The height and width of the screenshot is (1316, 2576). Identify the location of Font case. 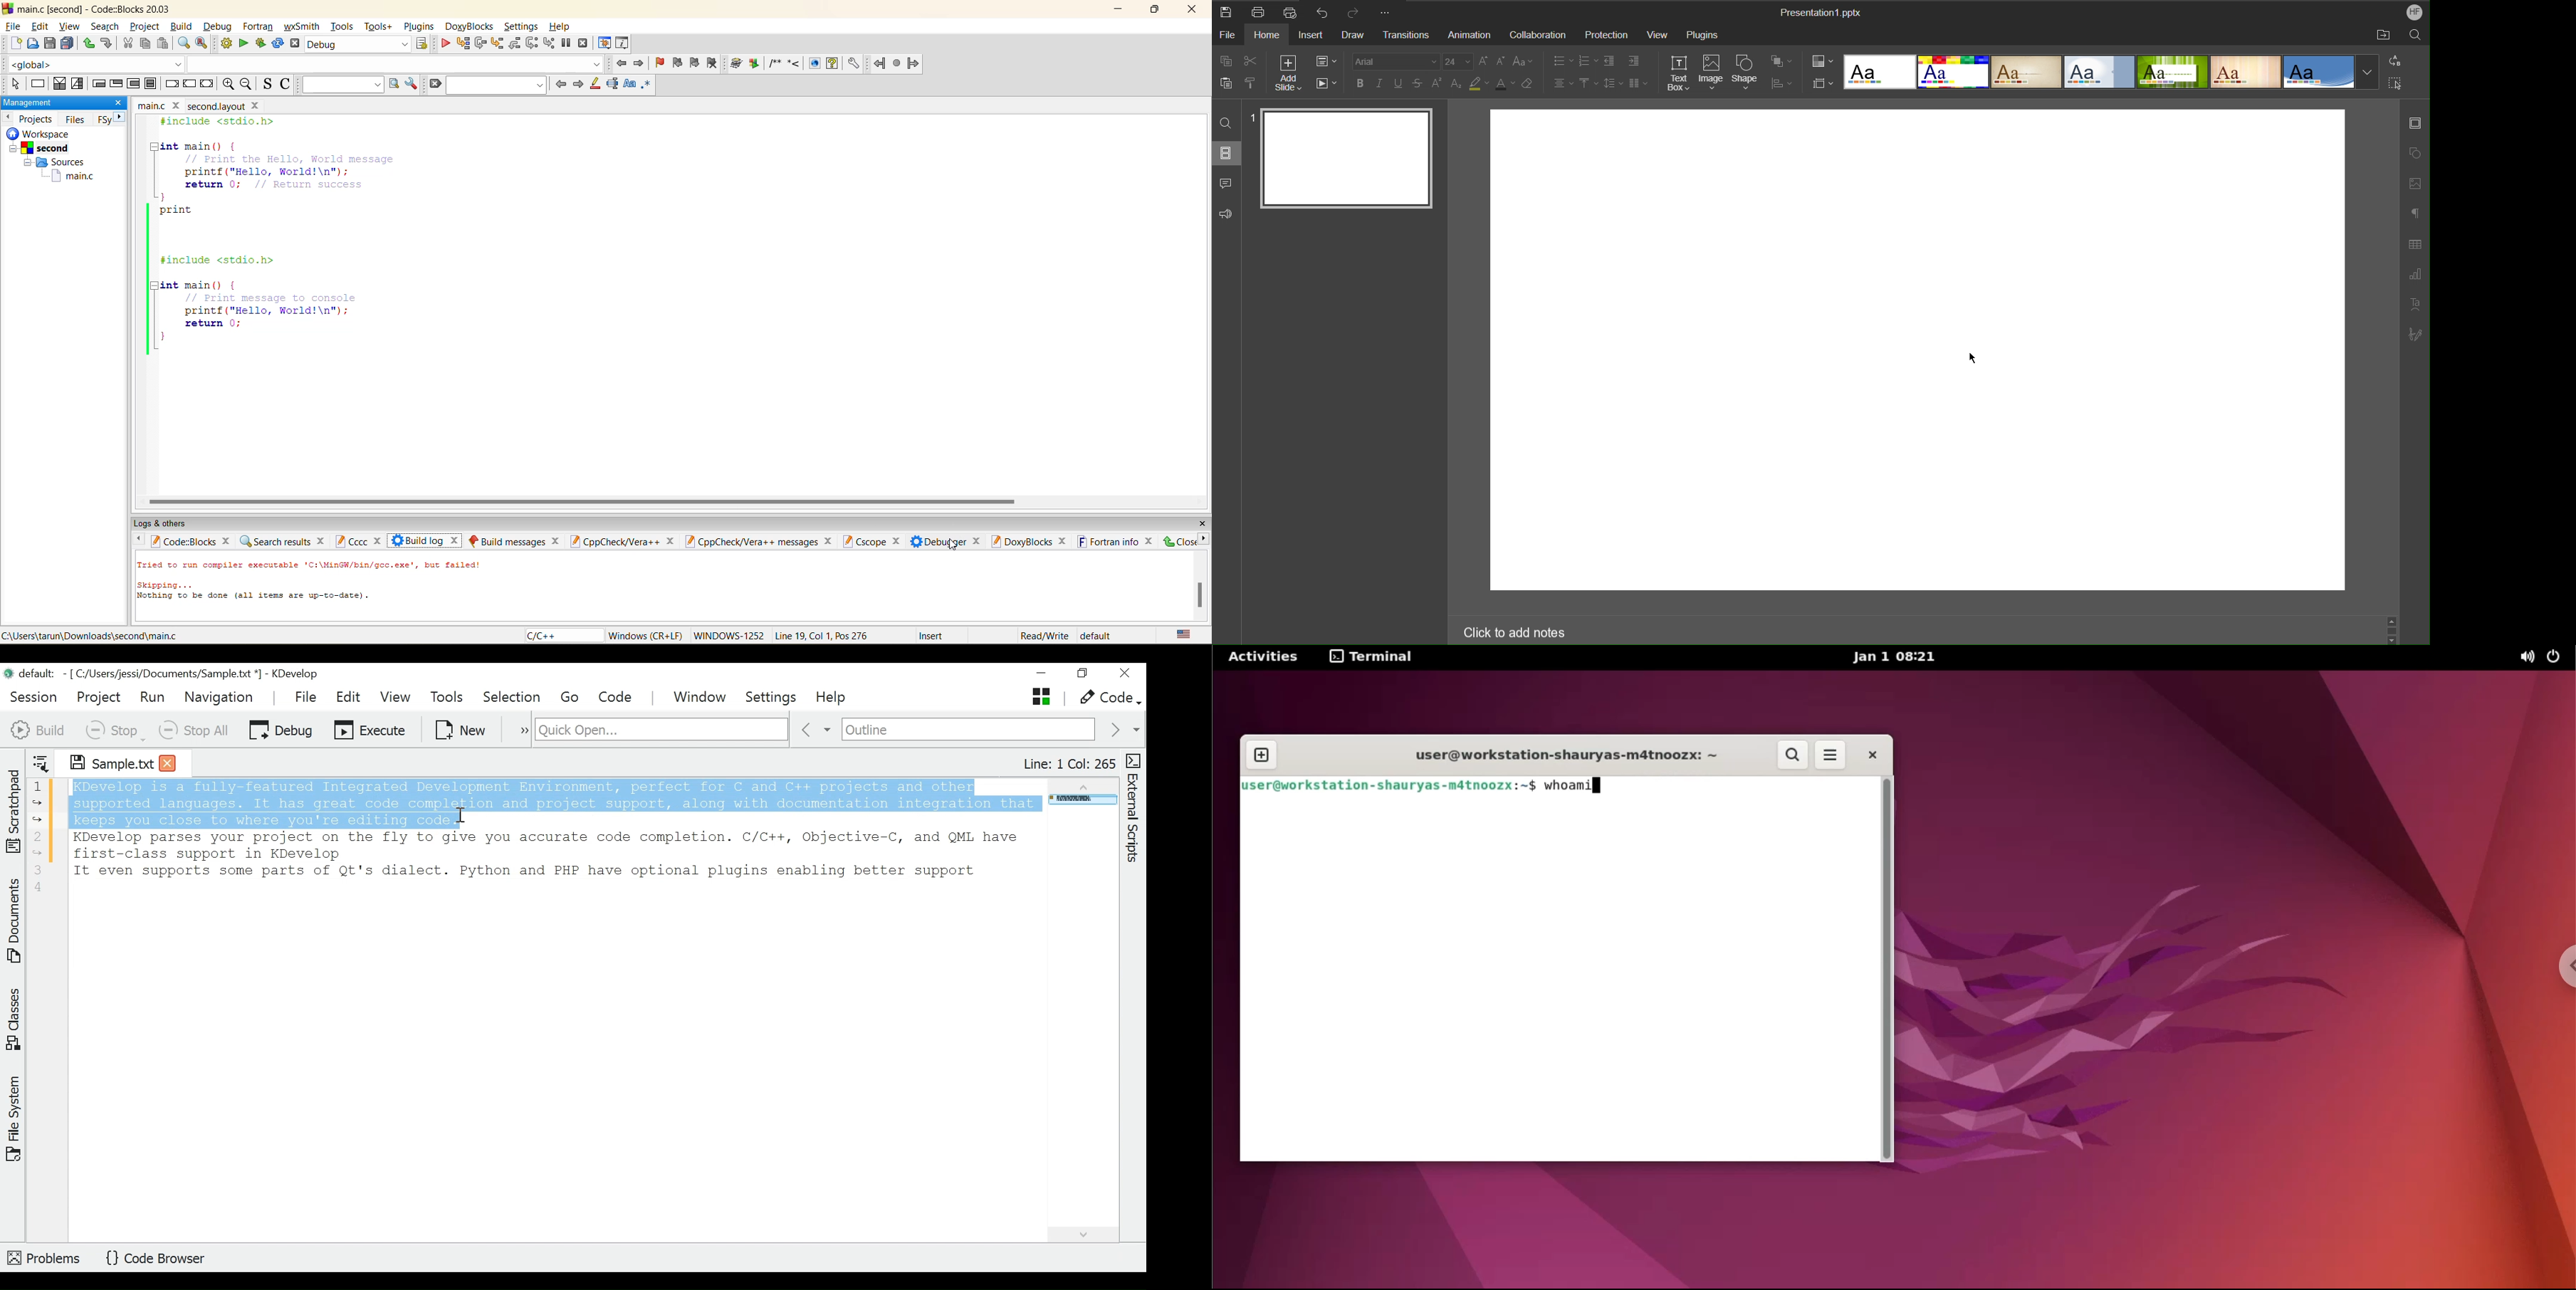
(1524, 61).